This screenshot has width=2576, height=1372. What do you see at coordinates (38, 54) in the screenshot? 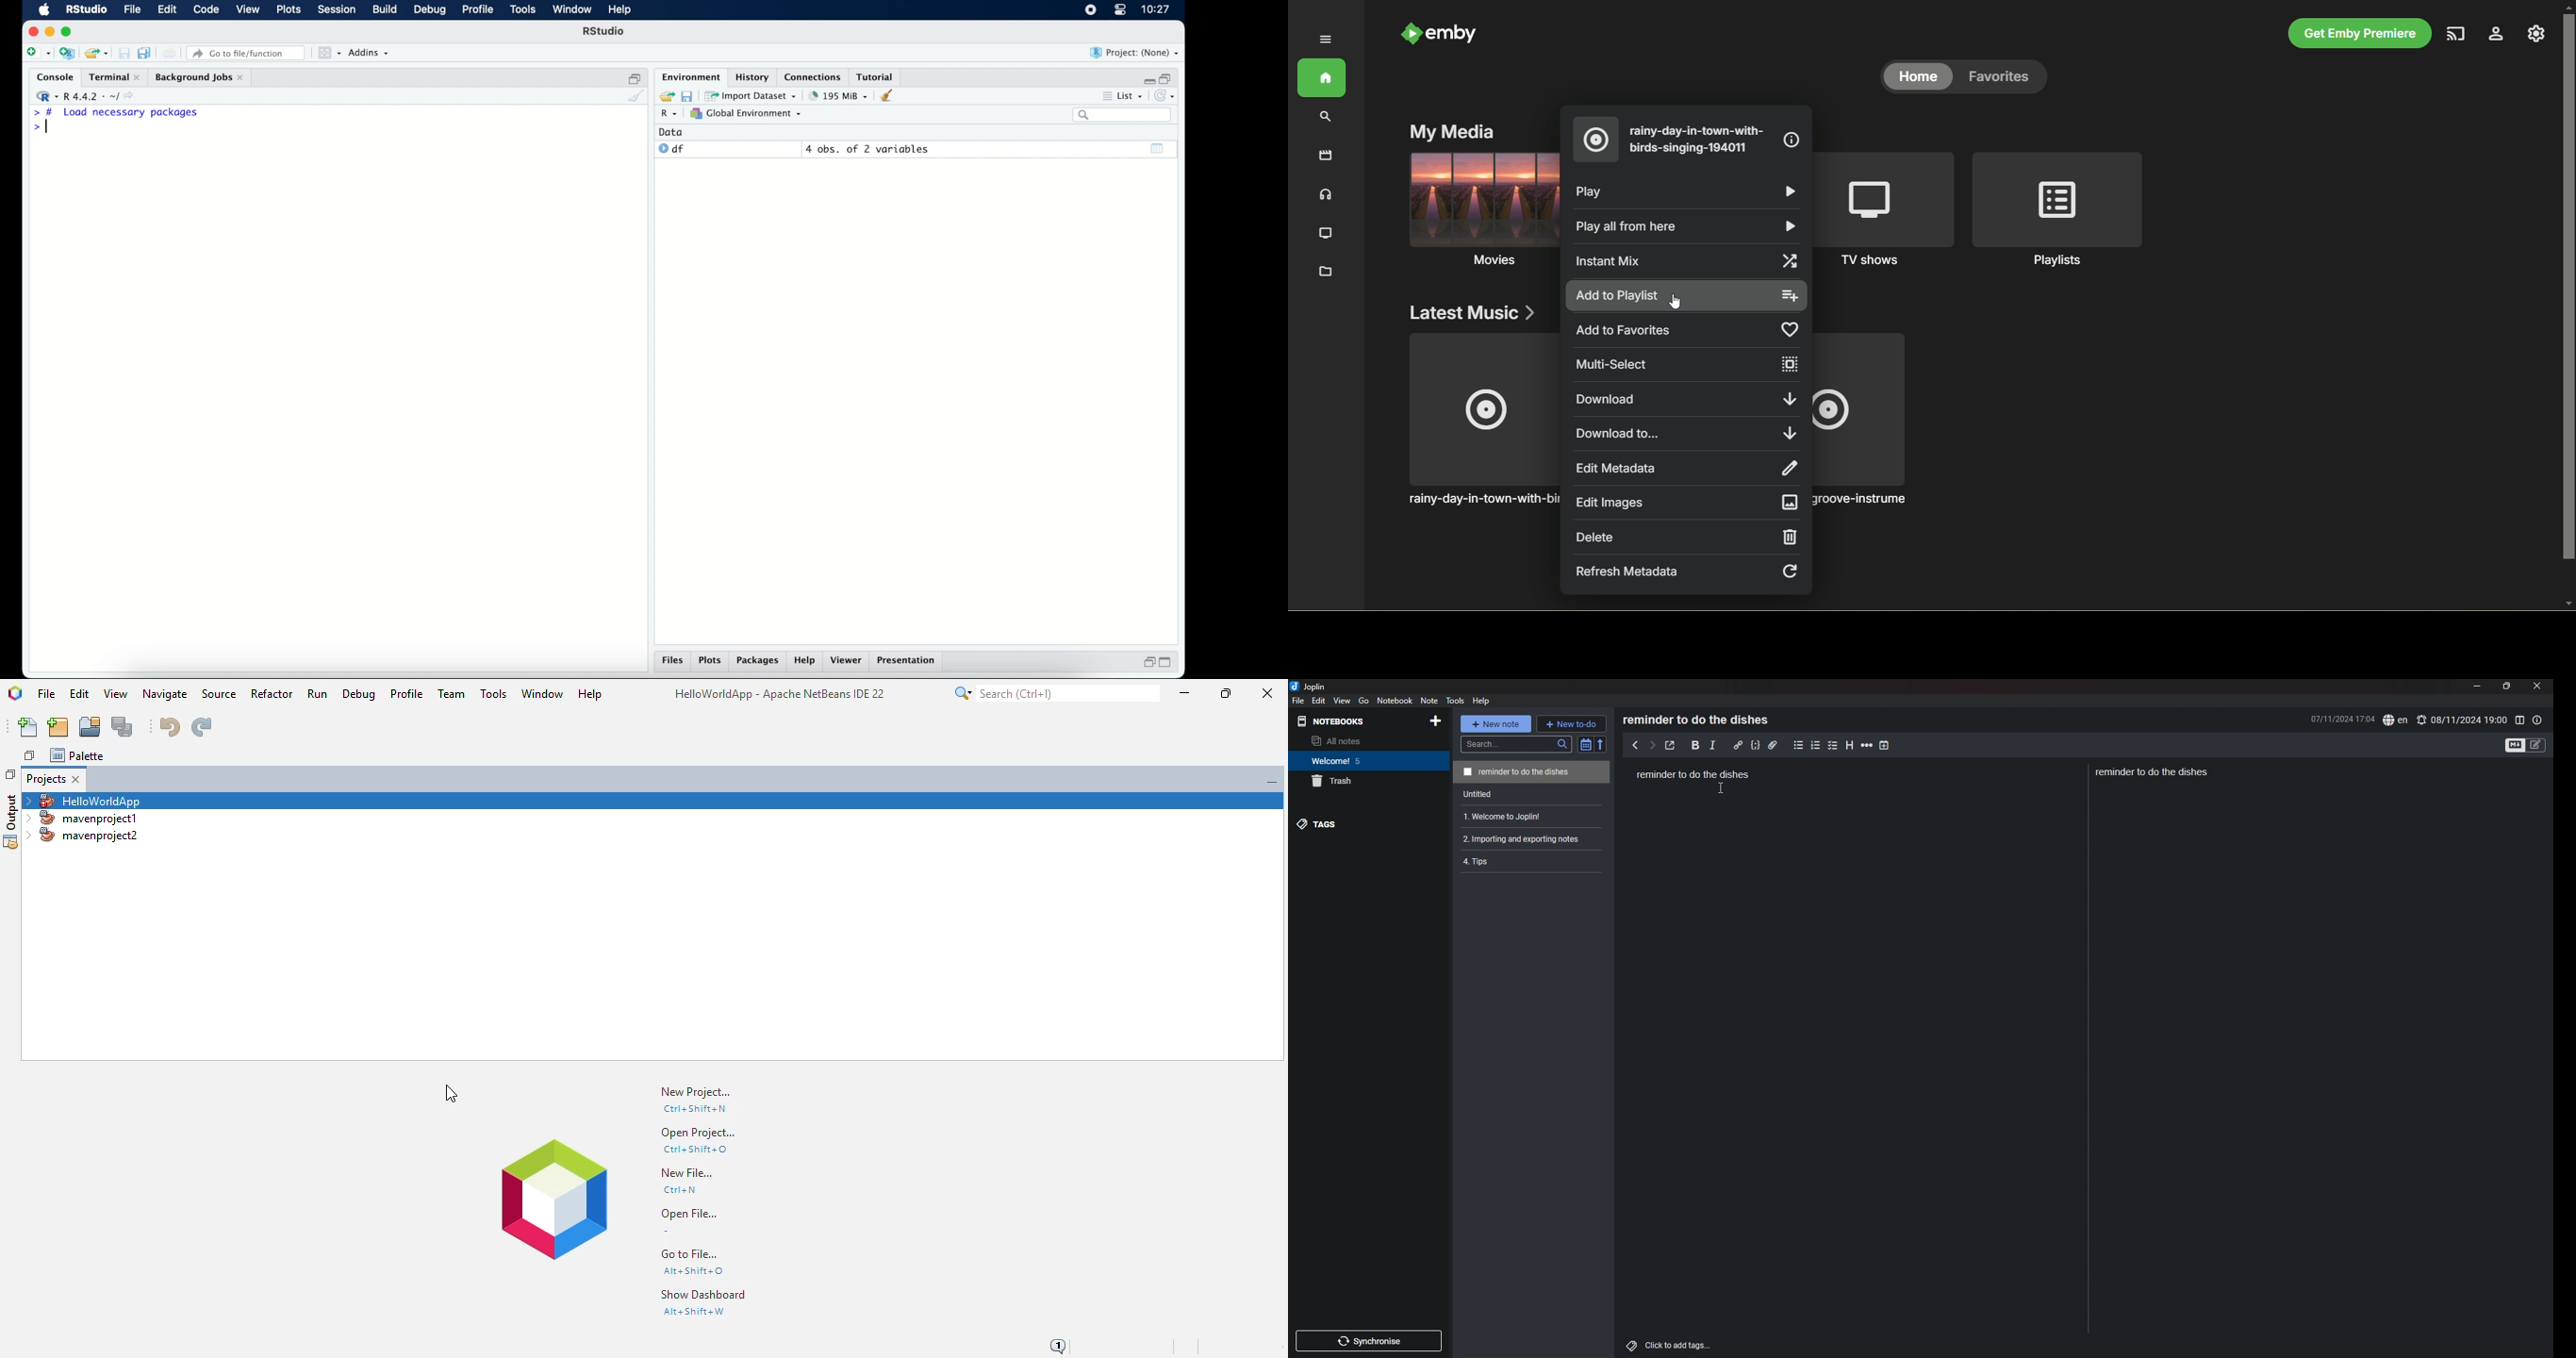
I see `create new file` at bounding box center [38, 54].